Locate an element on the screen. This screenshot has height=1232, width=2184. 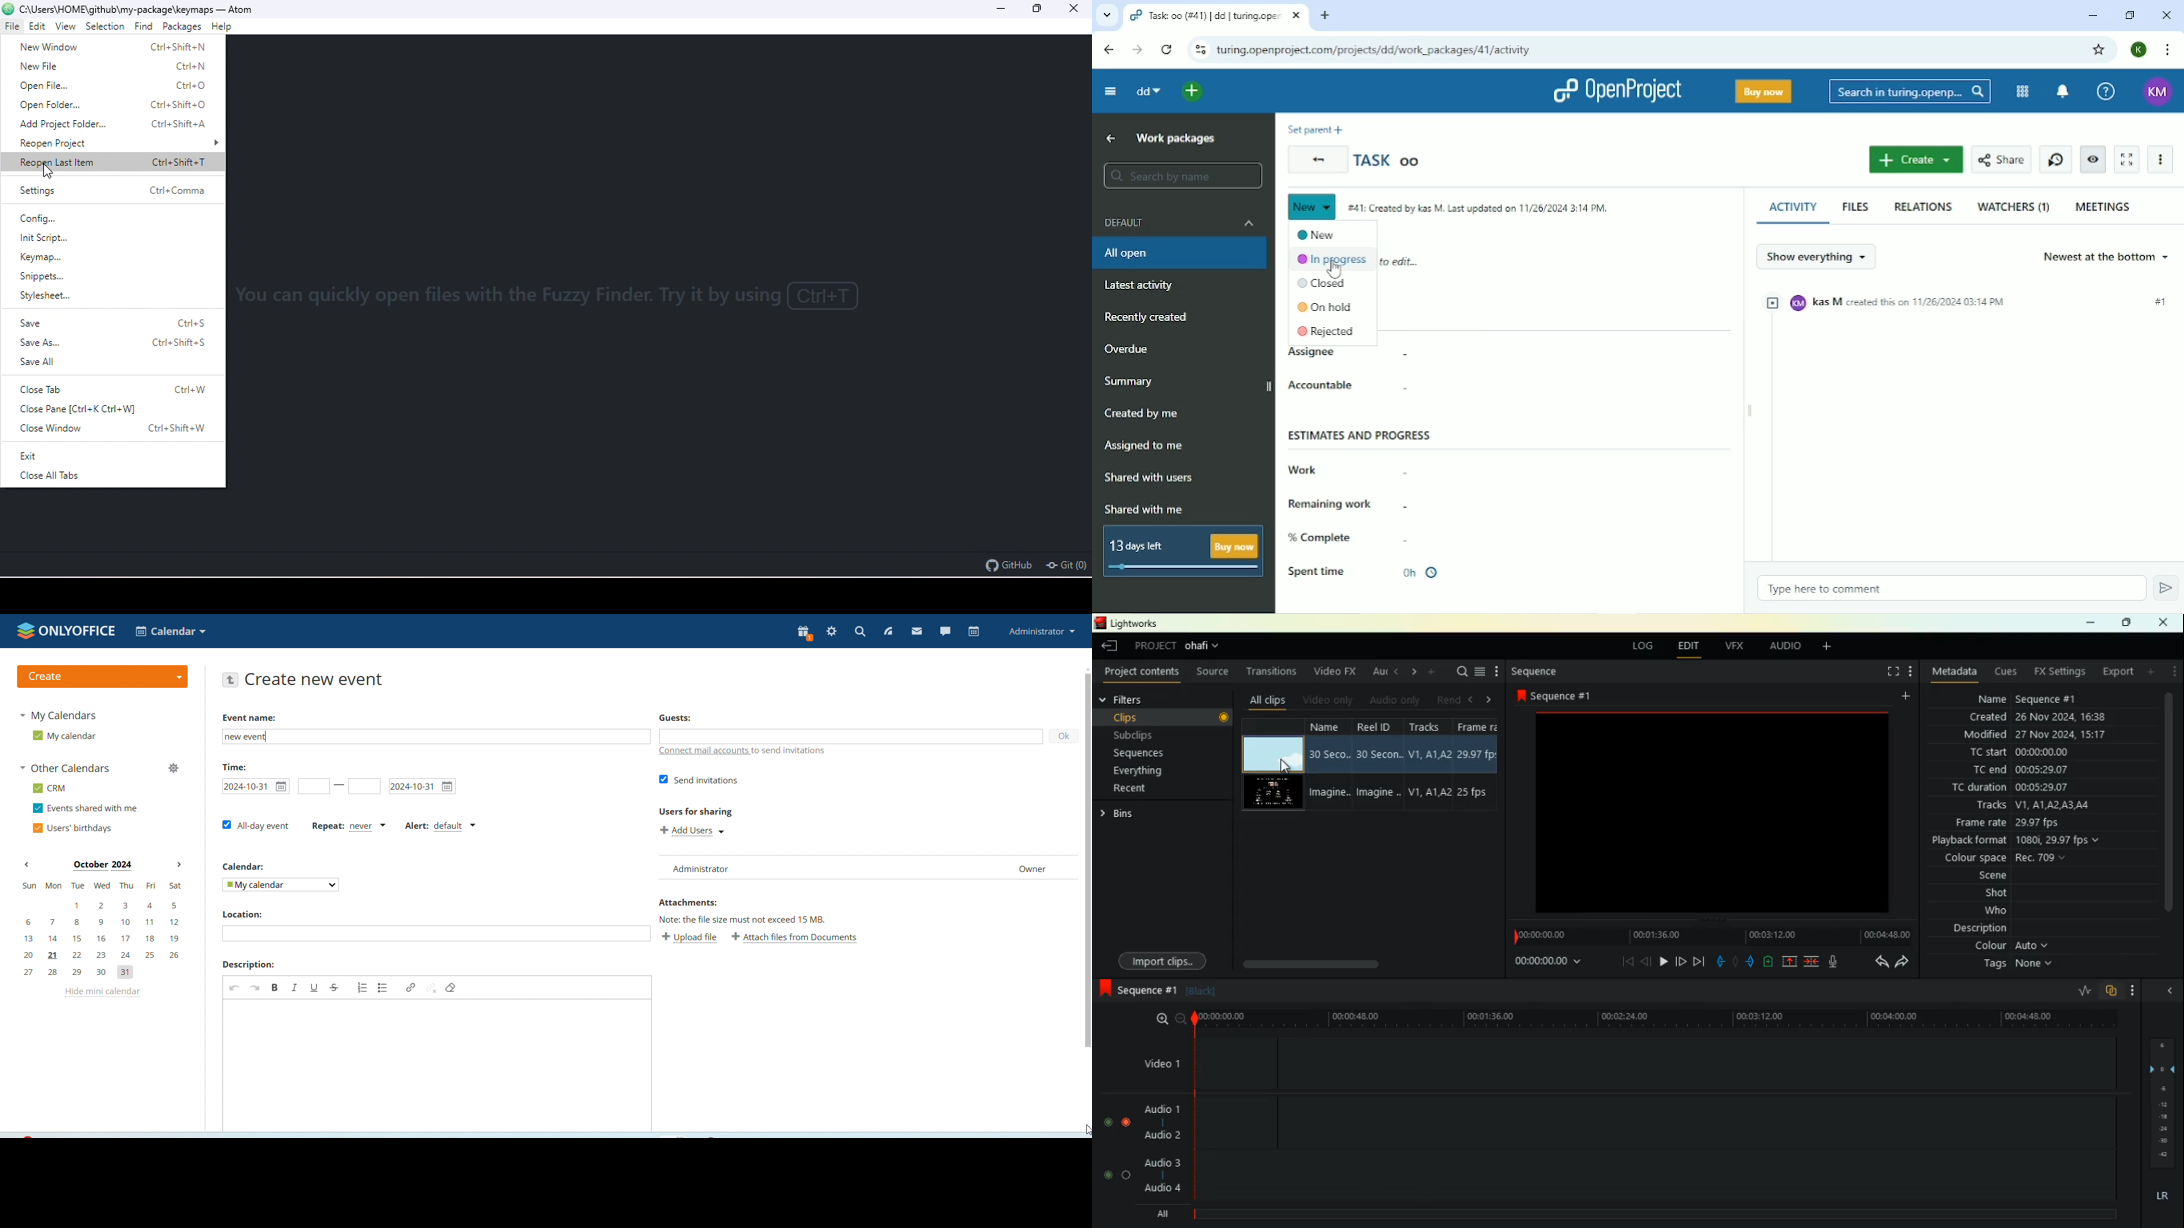
video only is located at coordinates (1330, 700).